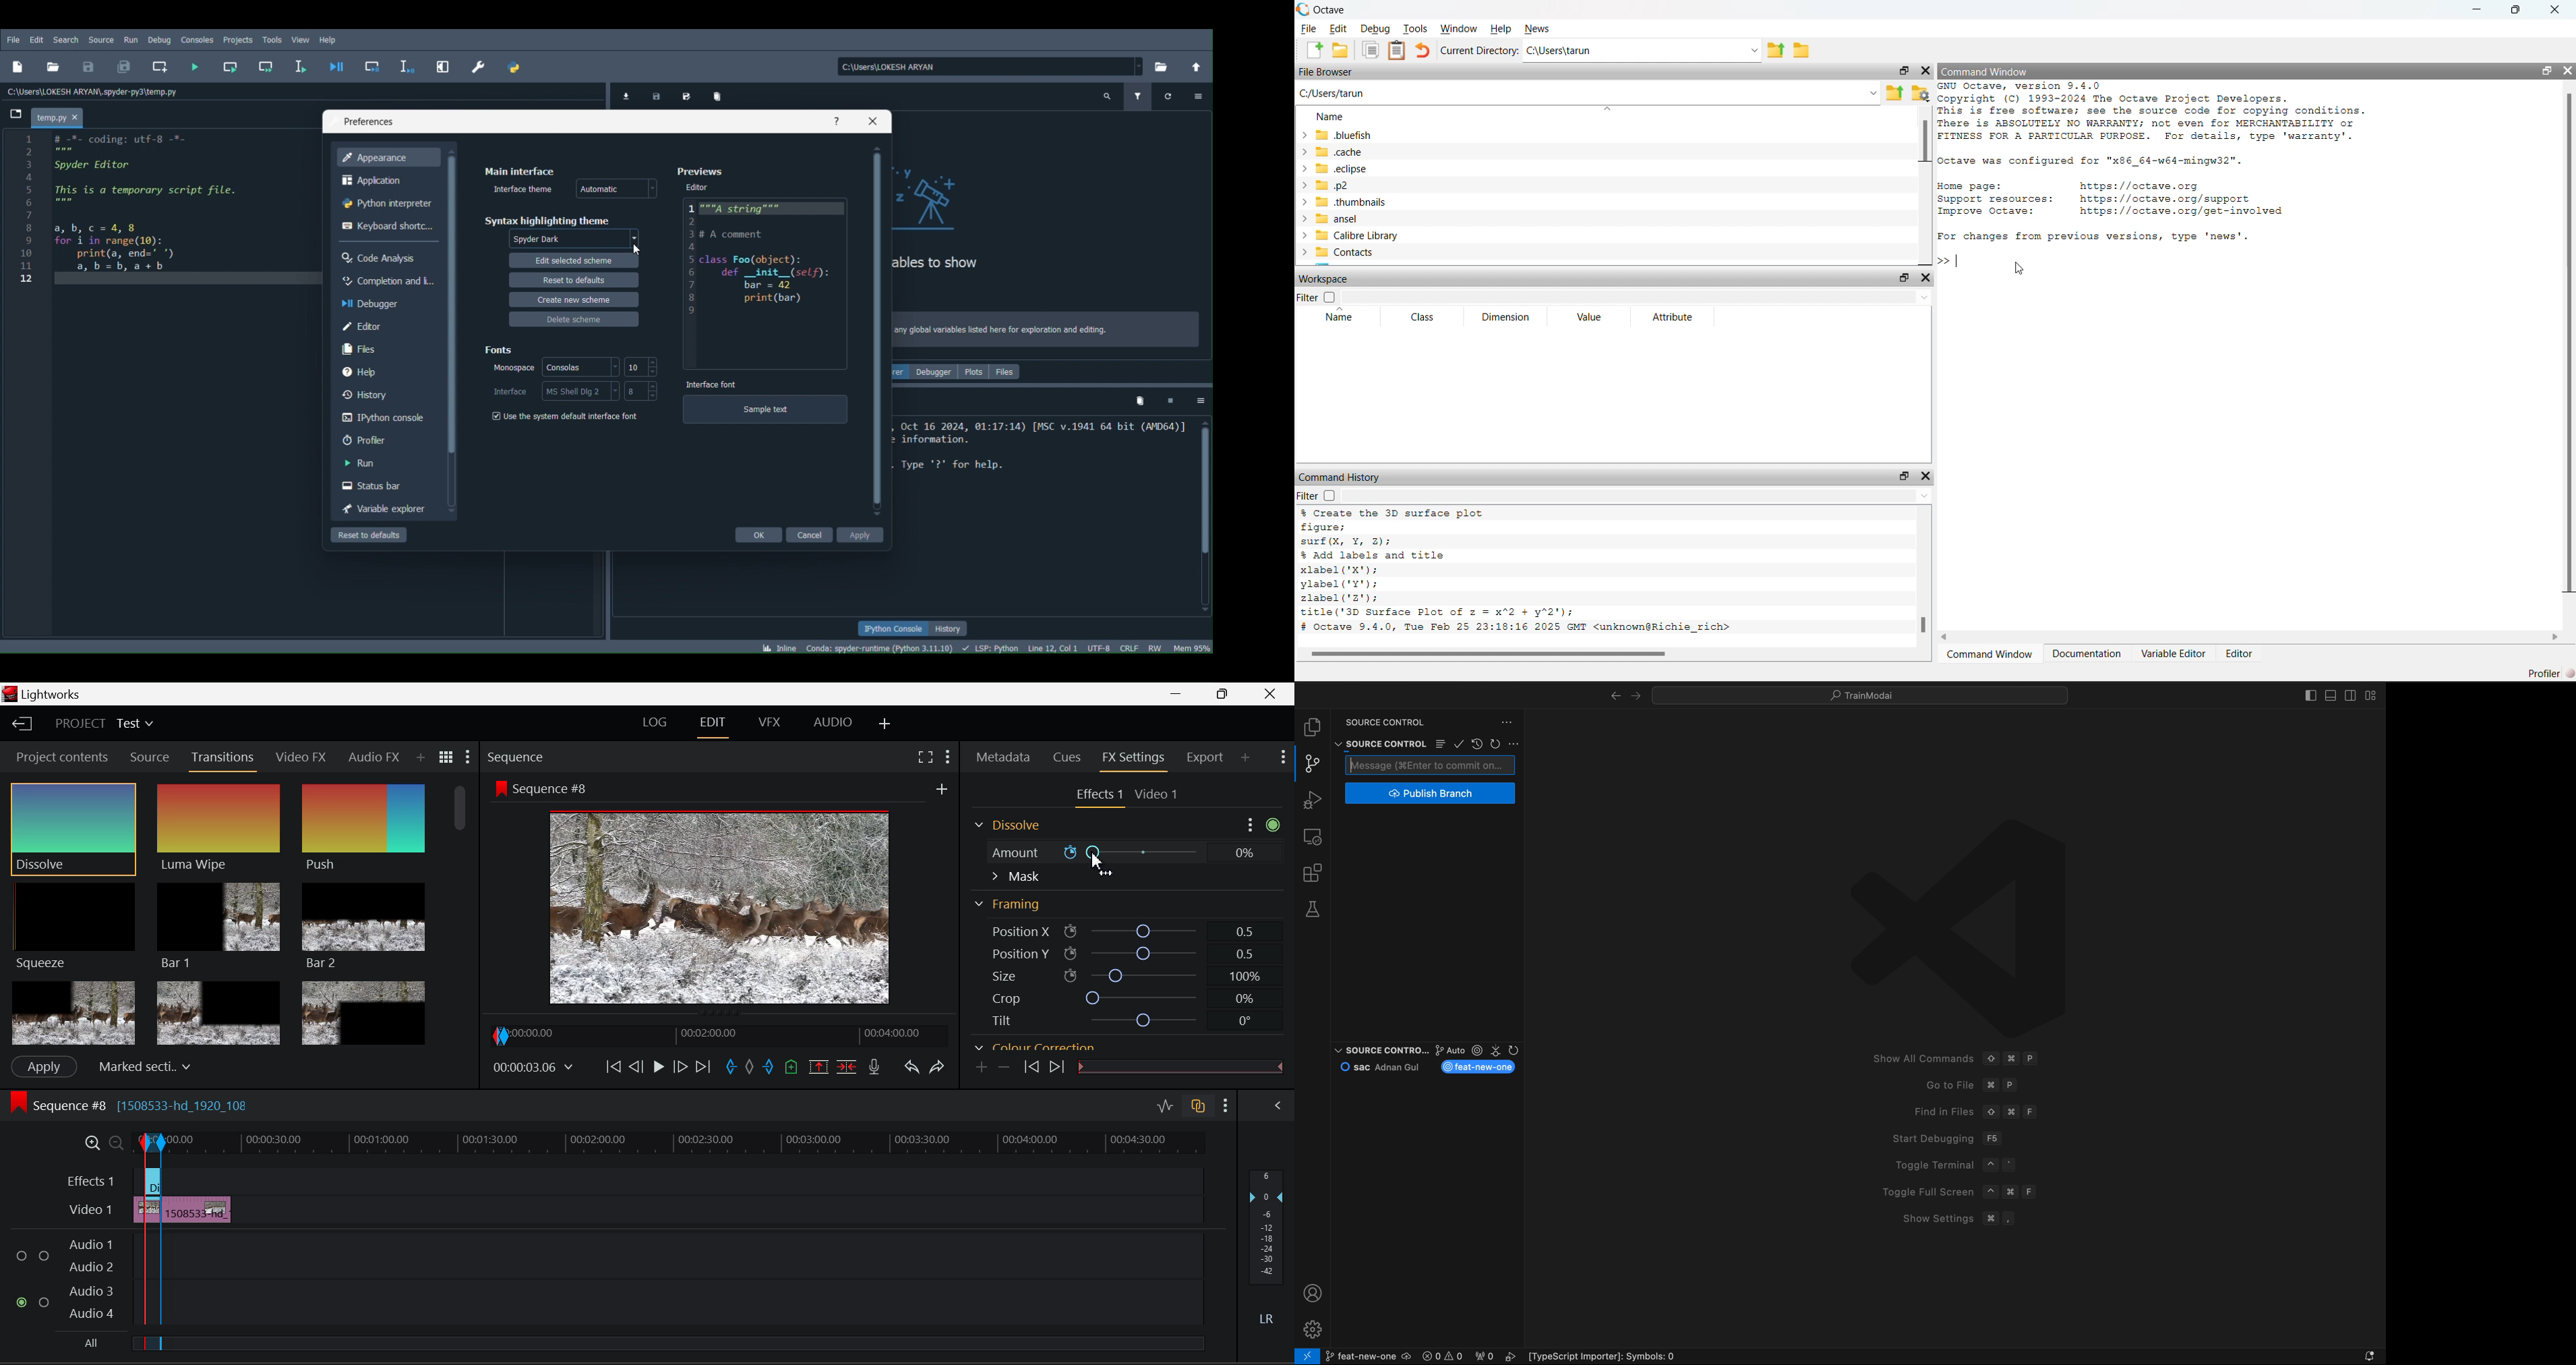  What do you see at coordinates (363, 830) in the screenshot?
I see `Push` at bounding box center [363, 830].